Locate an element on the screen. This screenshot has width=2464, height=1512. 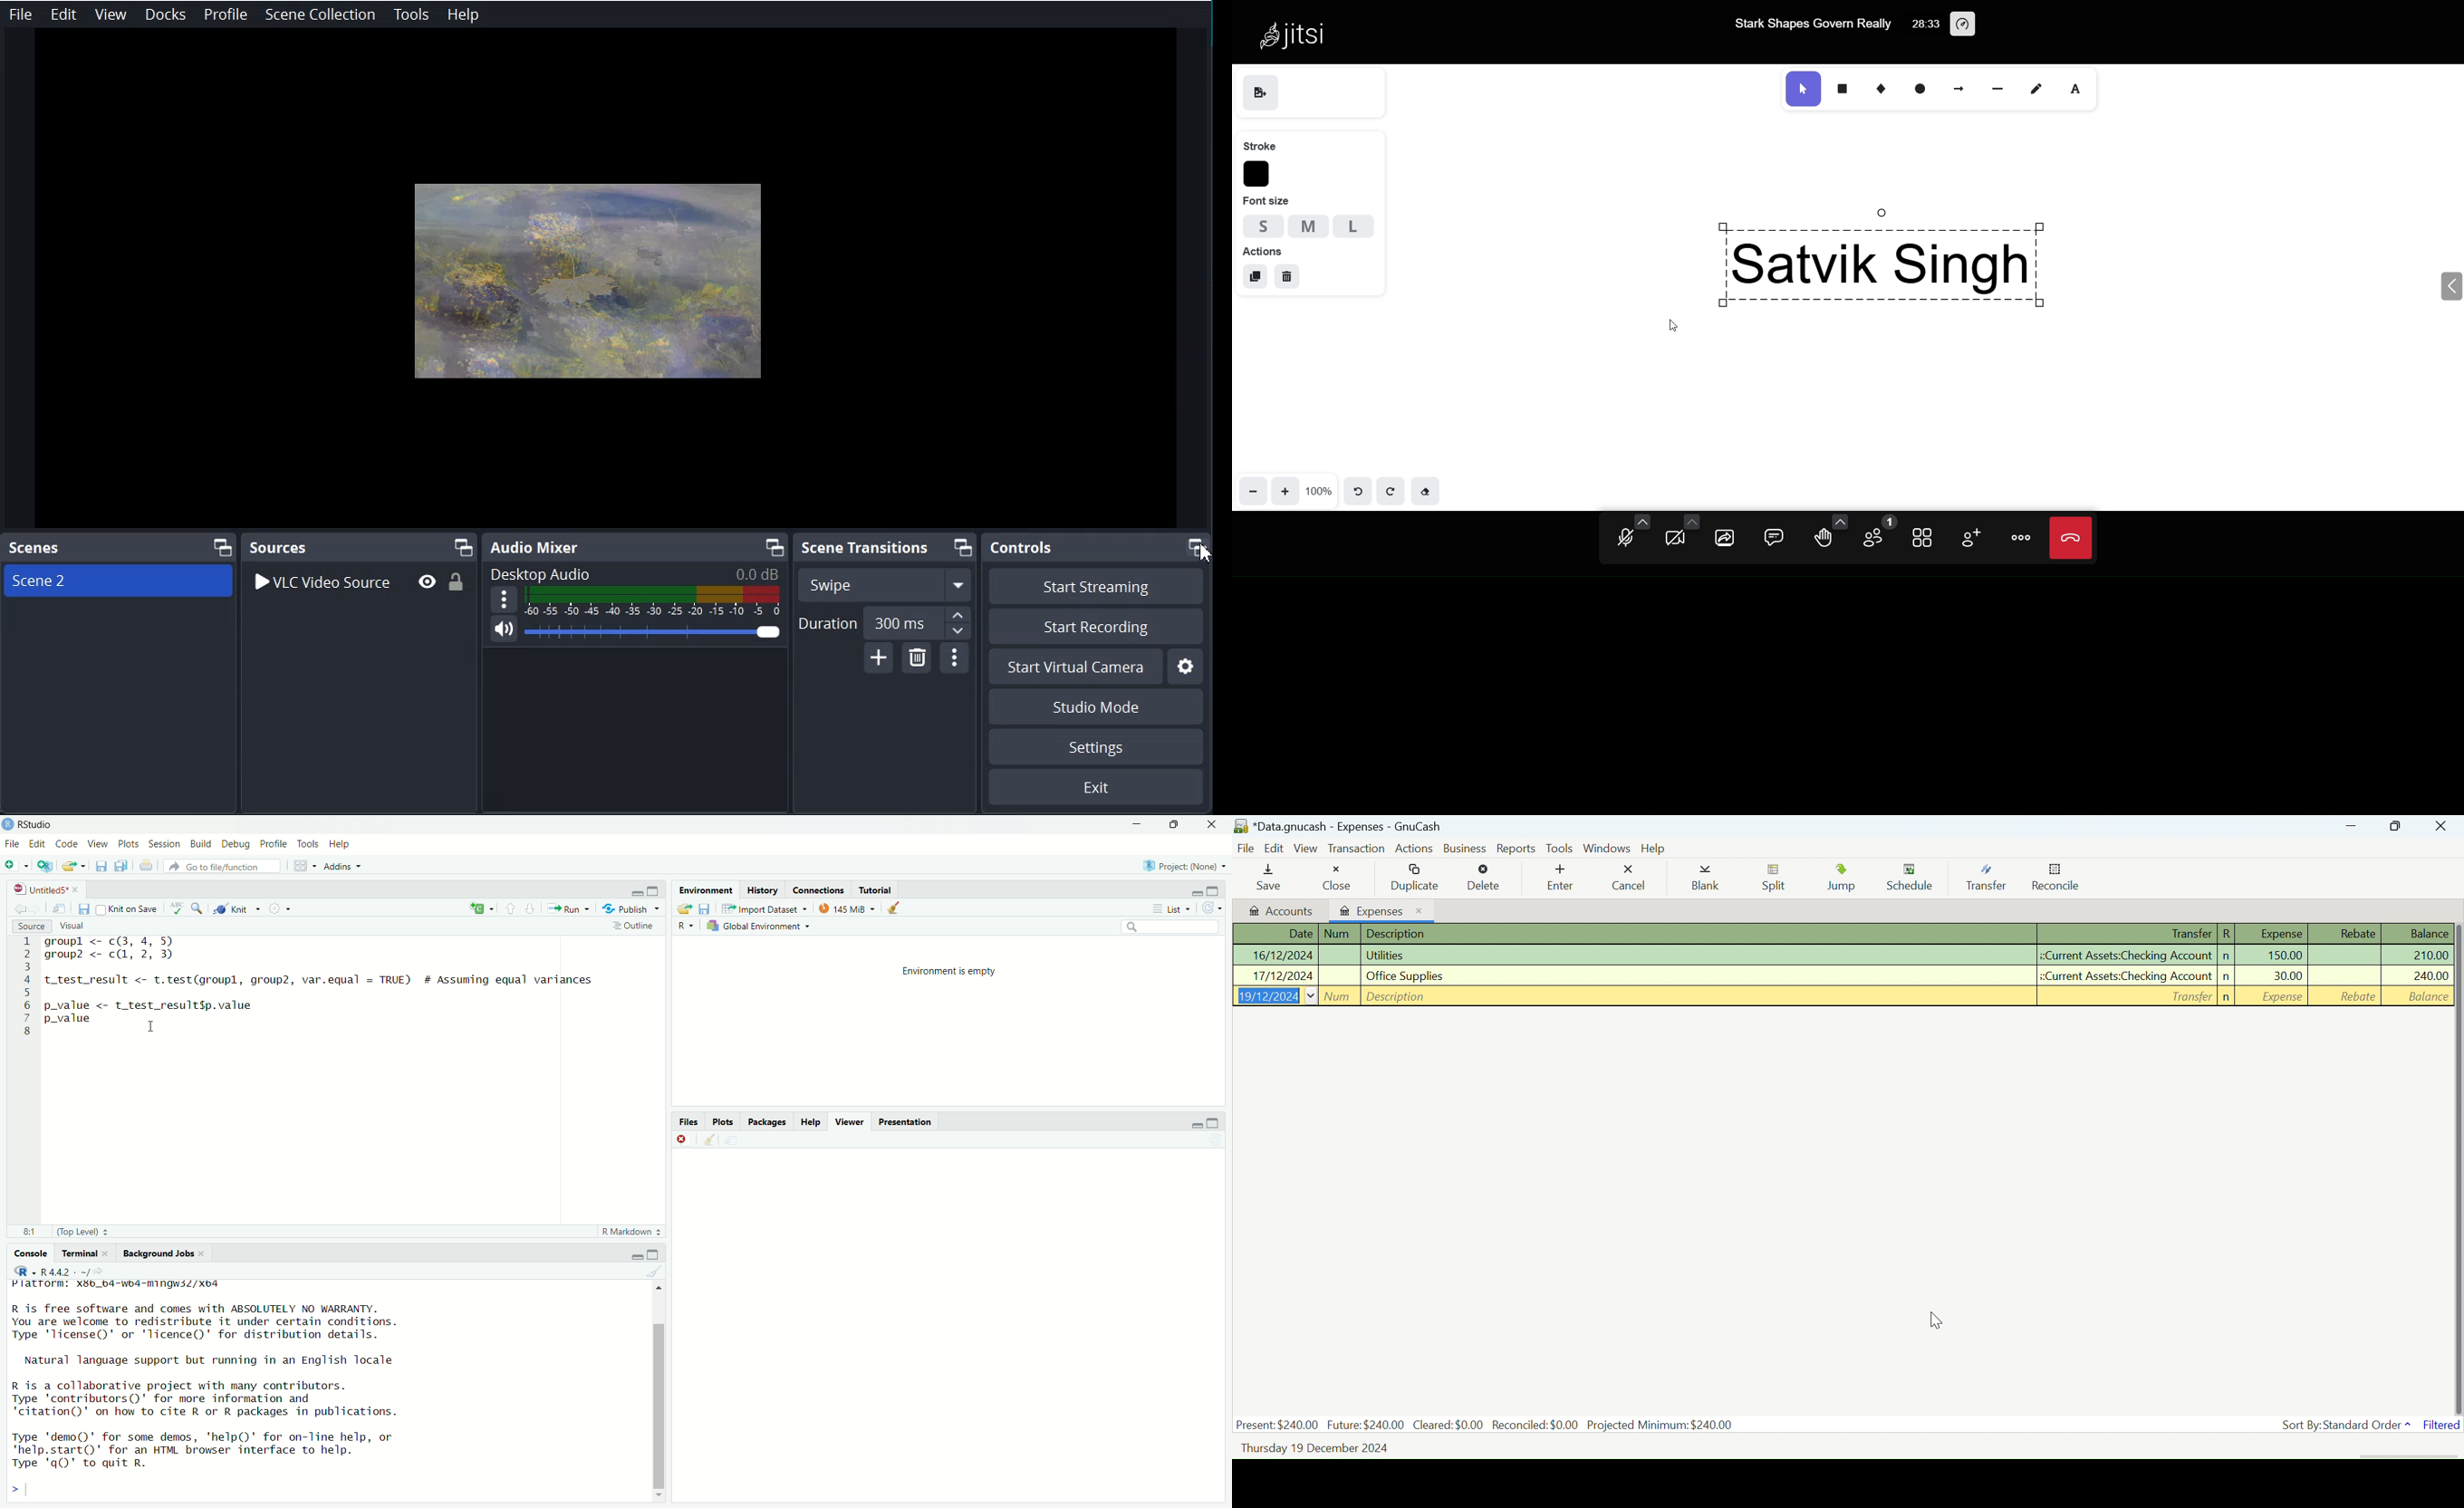
save current document is located at coordinates (101, 866).